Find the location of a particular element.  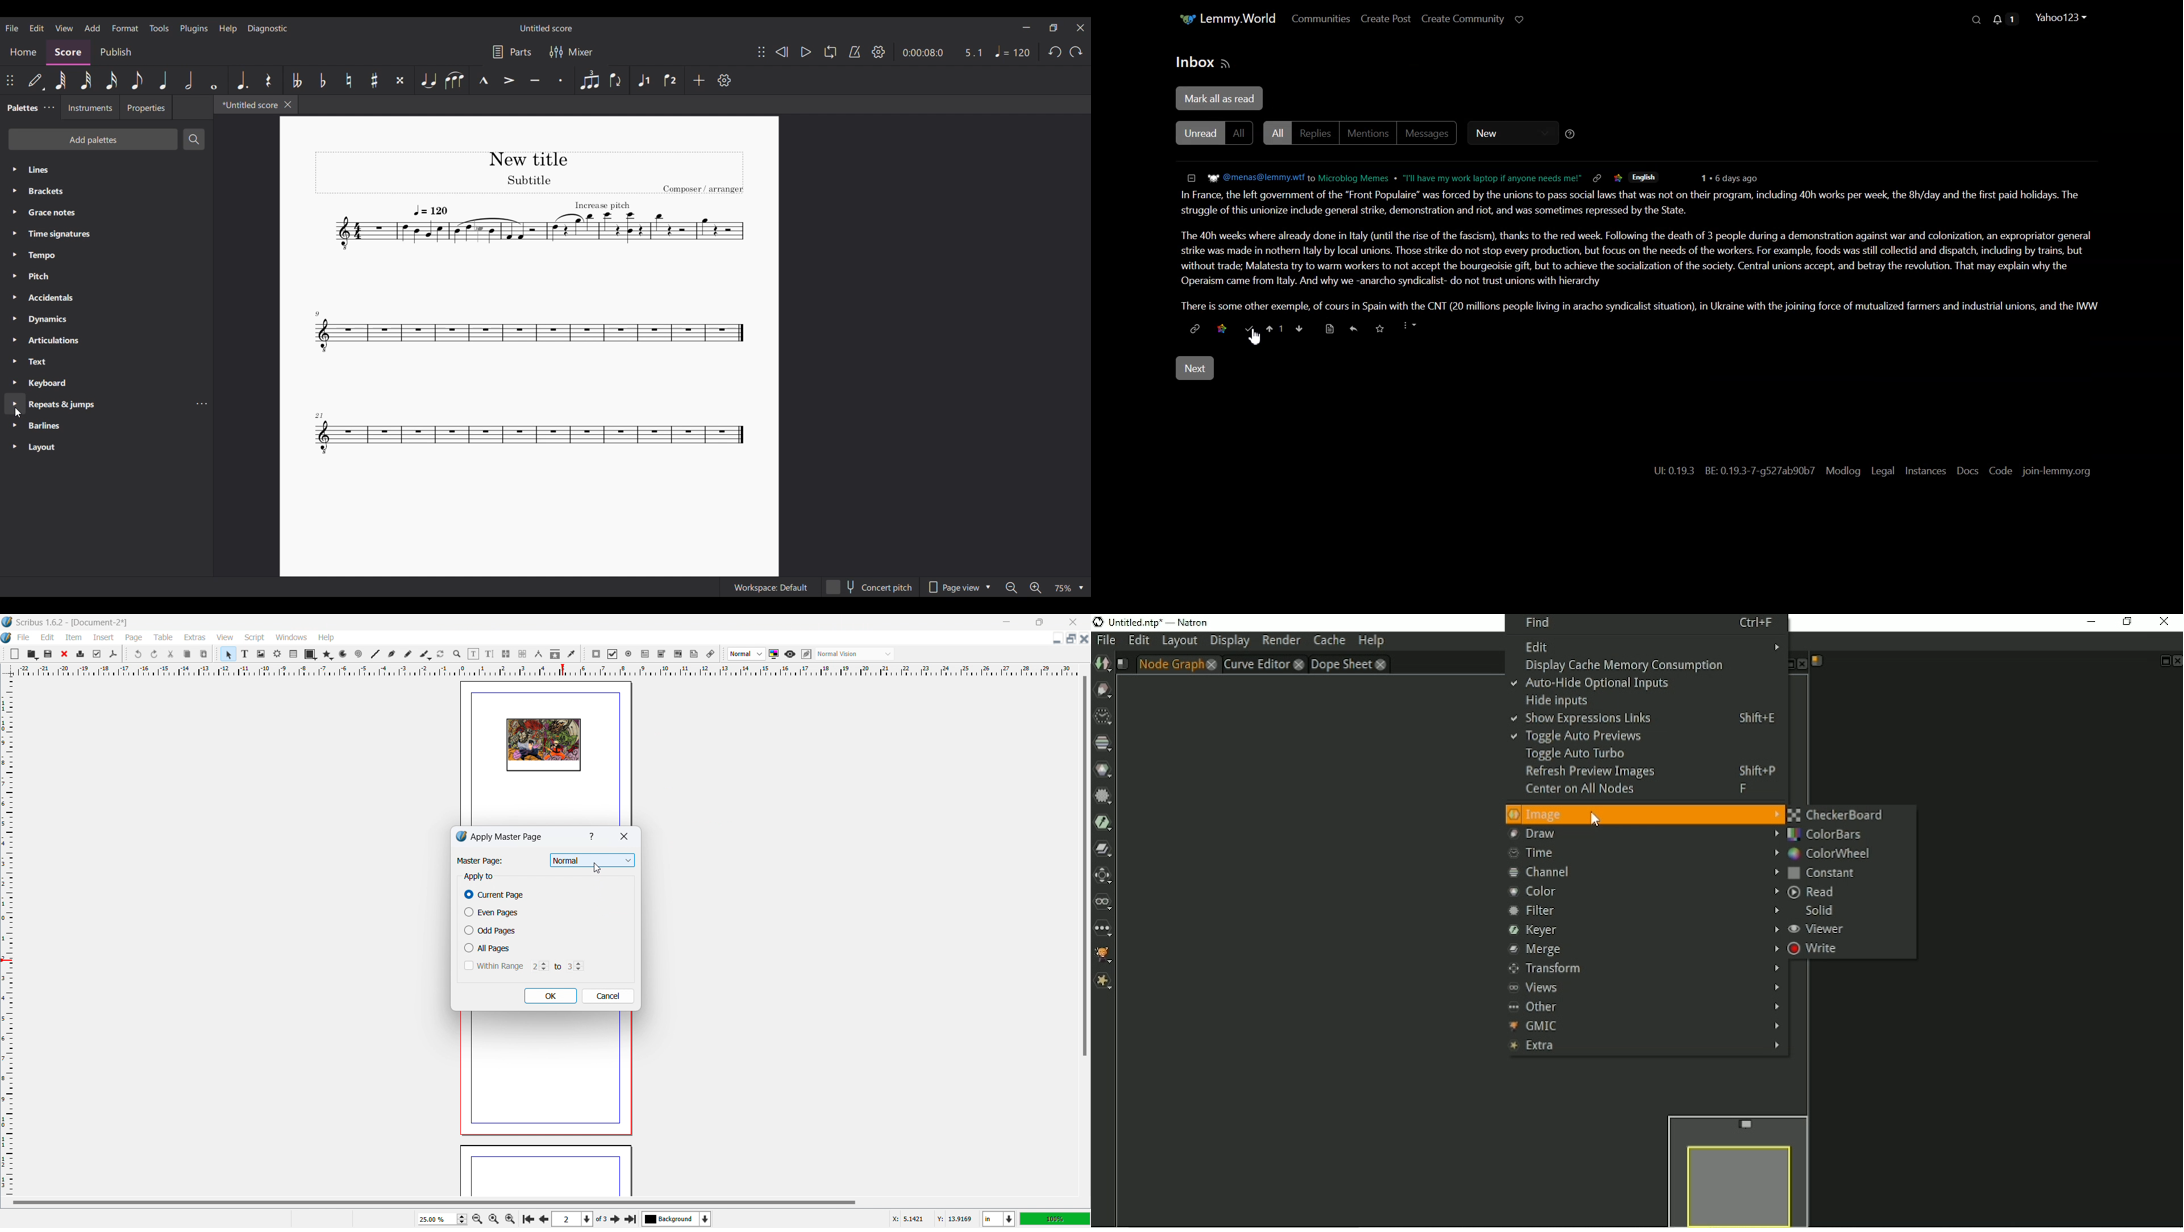

help is located at coordinates (593, 837).